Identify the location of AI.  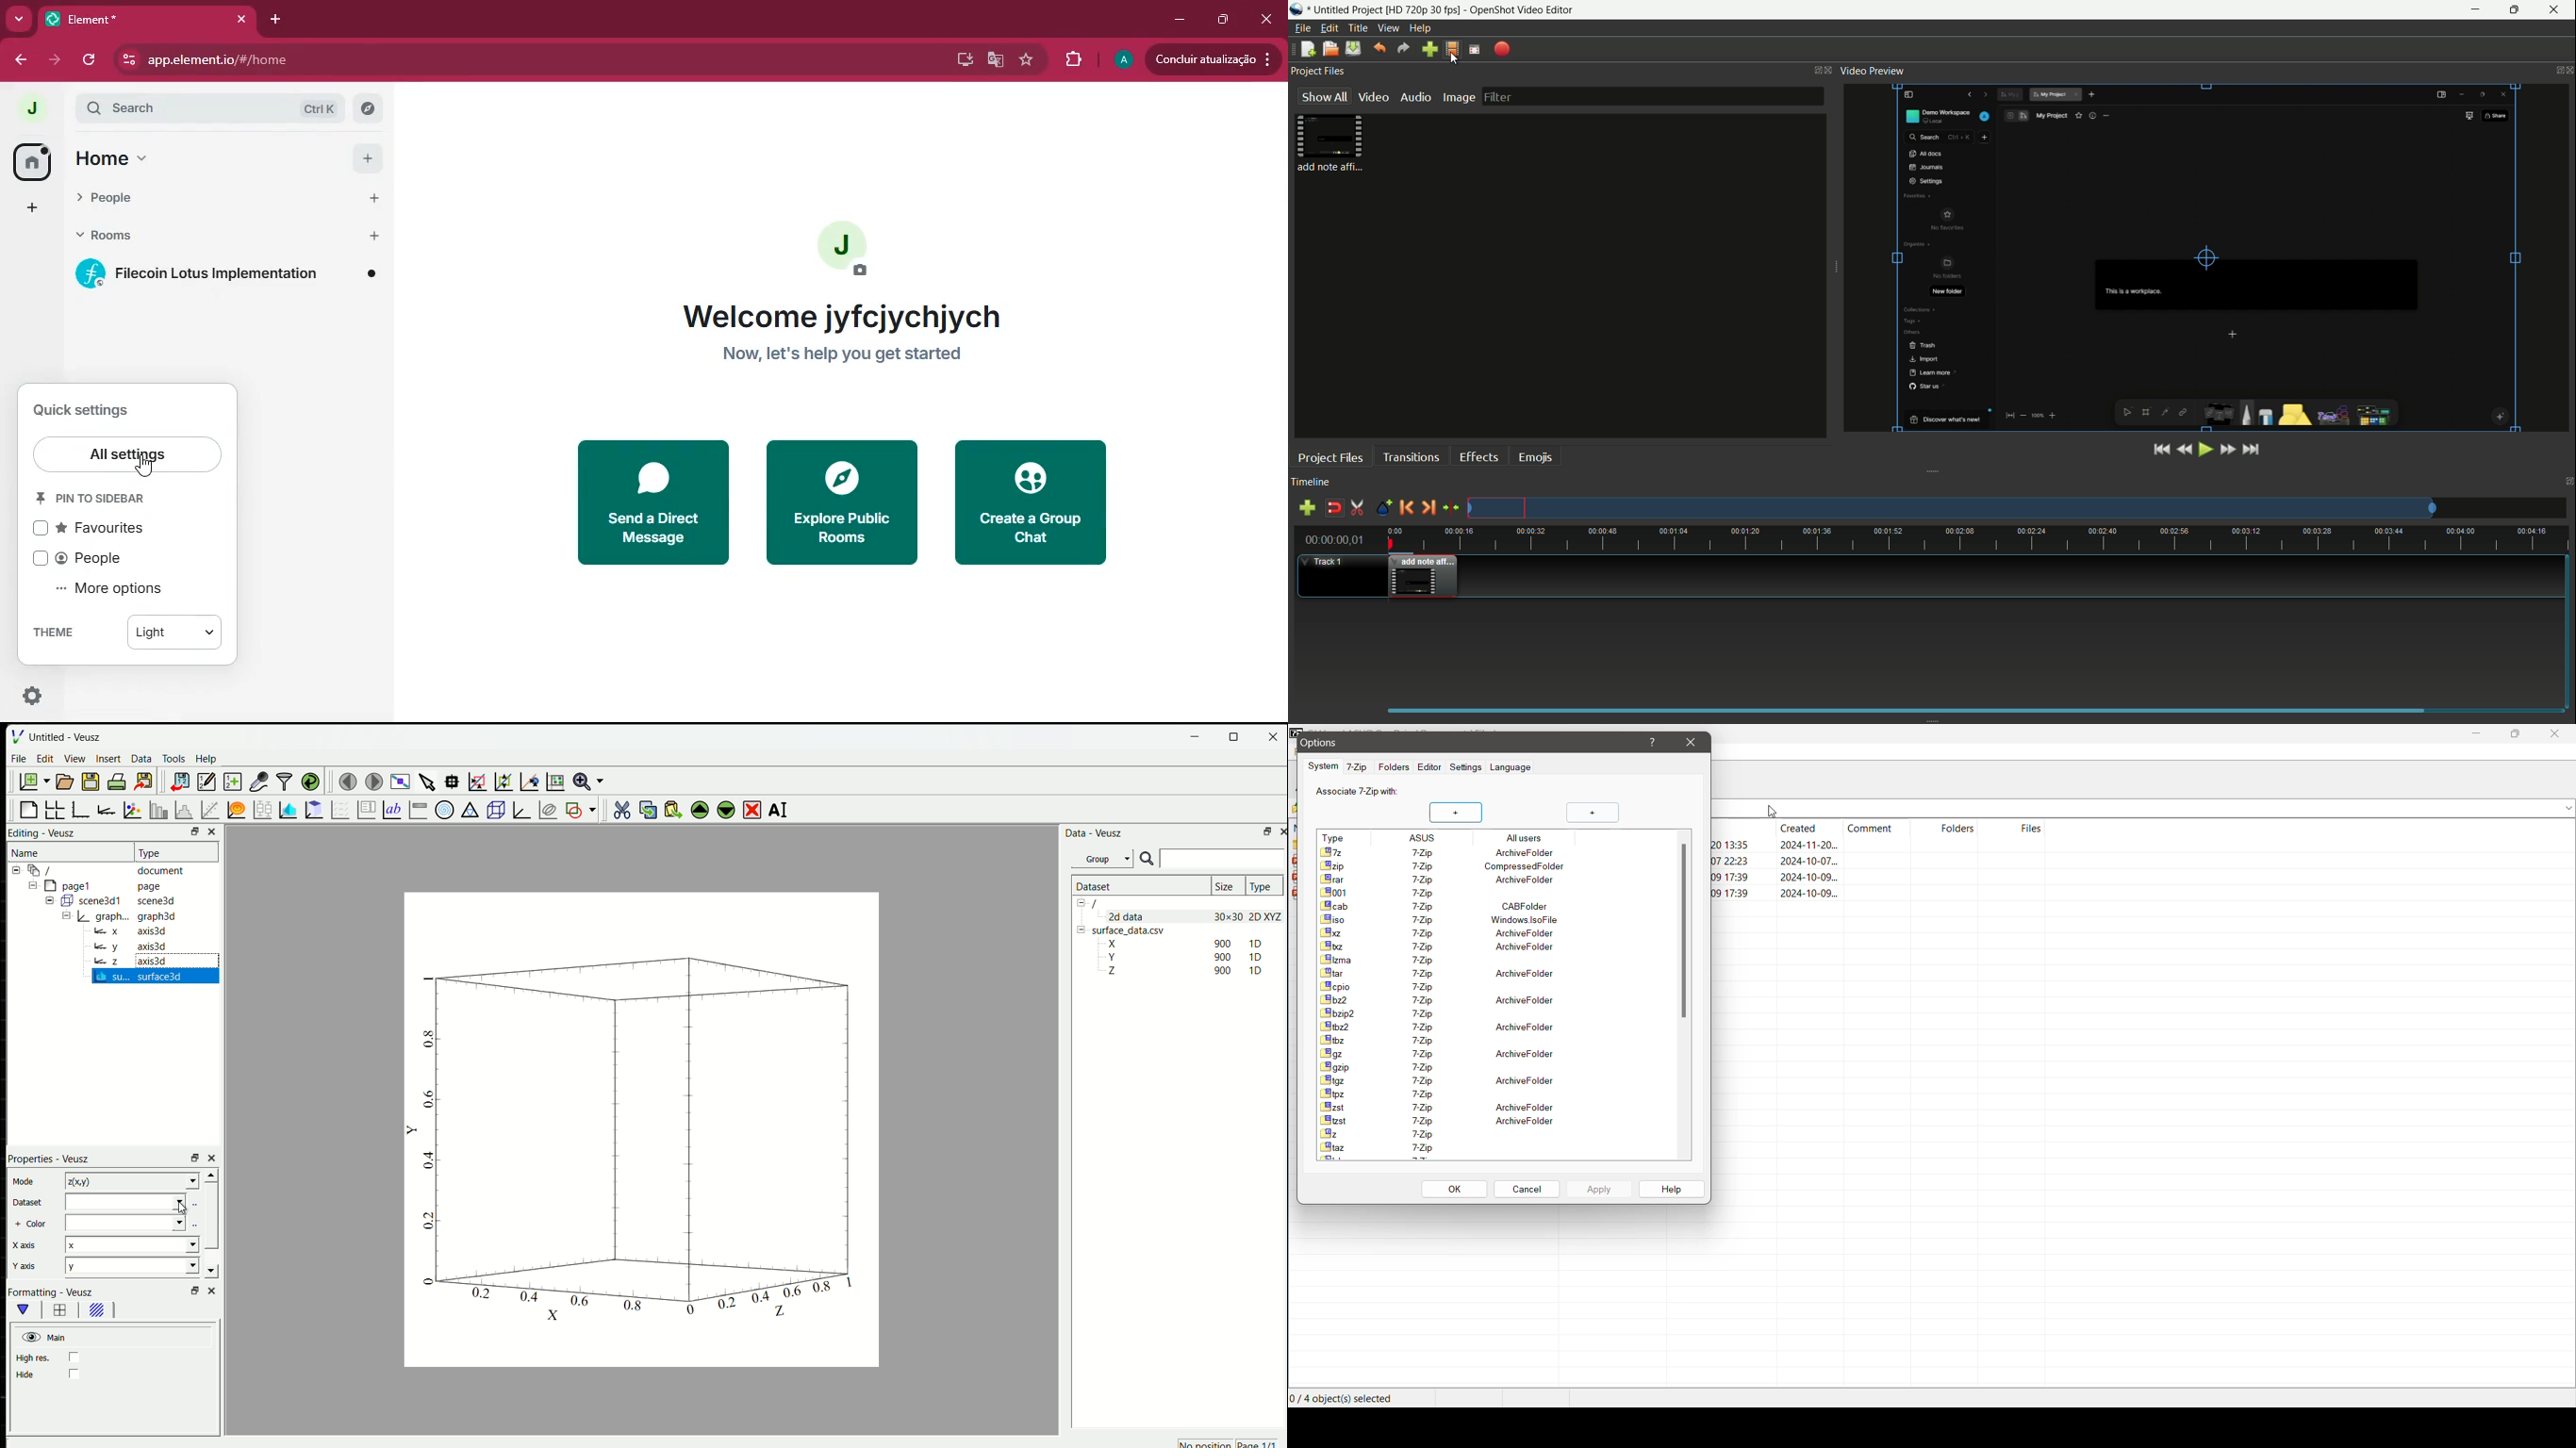
(778, 810).